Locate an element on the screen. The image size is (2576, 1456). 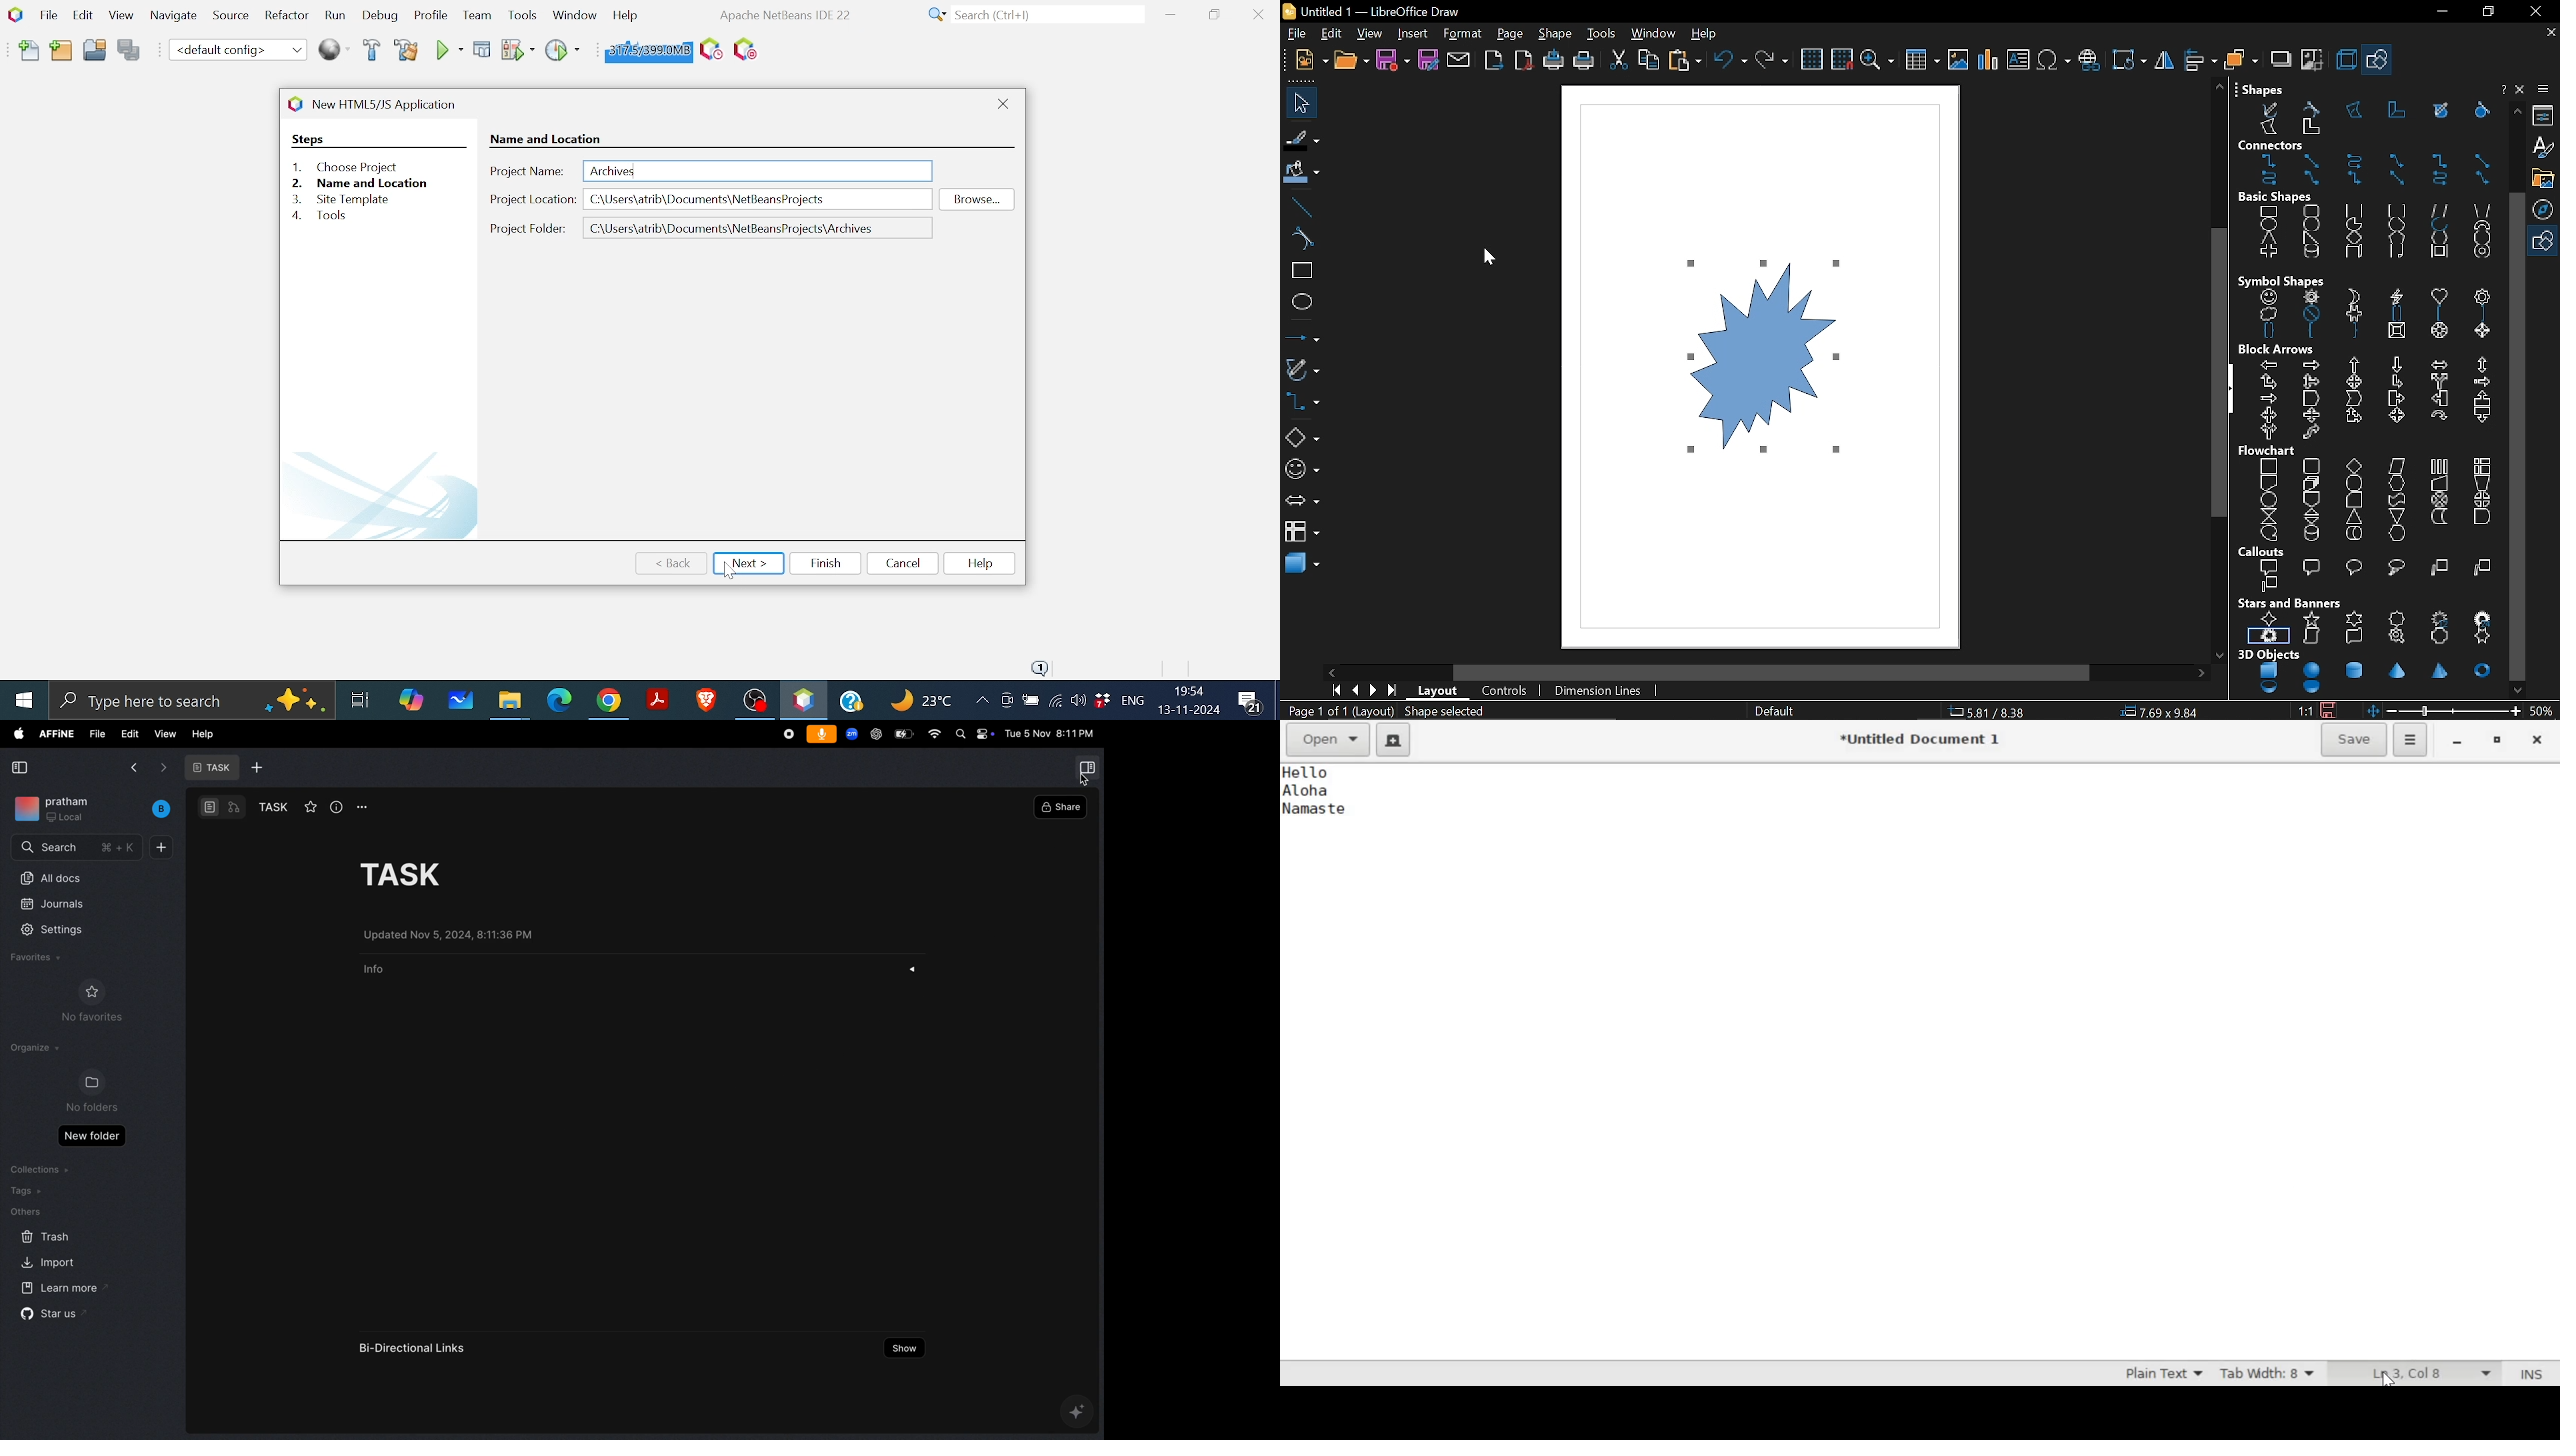
Profile is located at coordinates (429, 17).